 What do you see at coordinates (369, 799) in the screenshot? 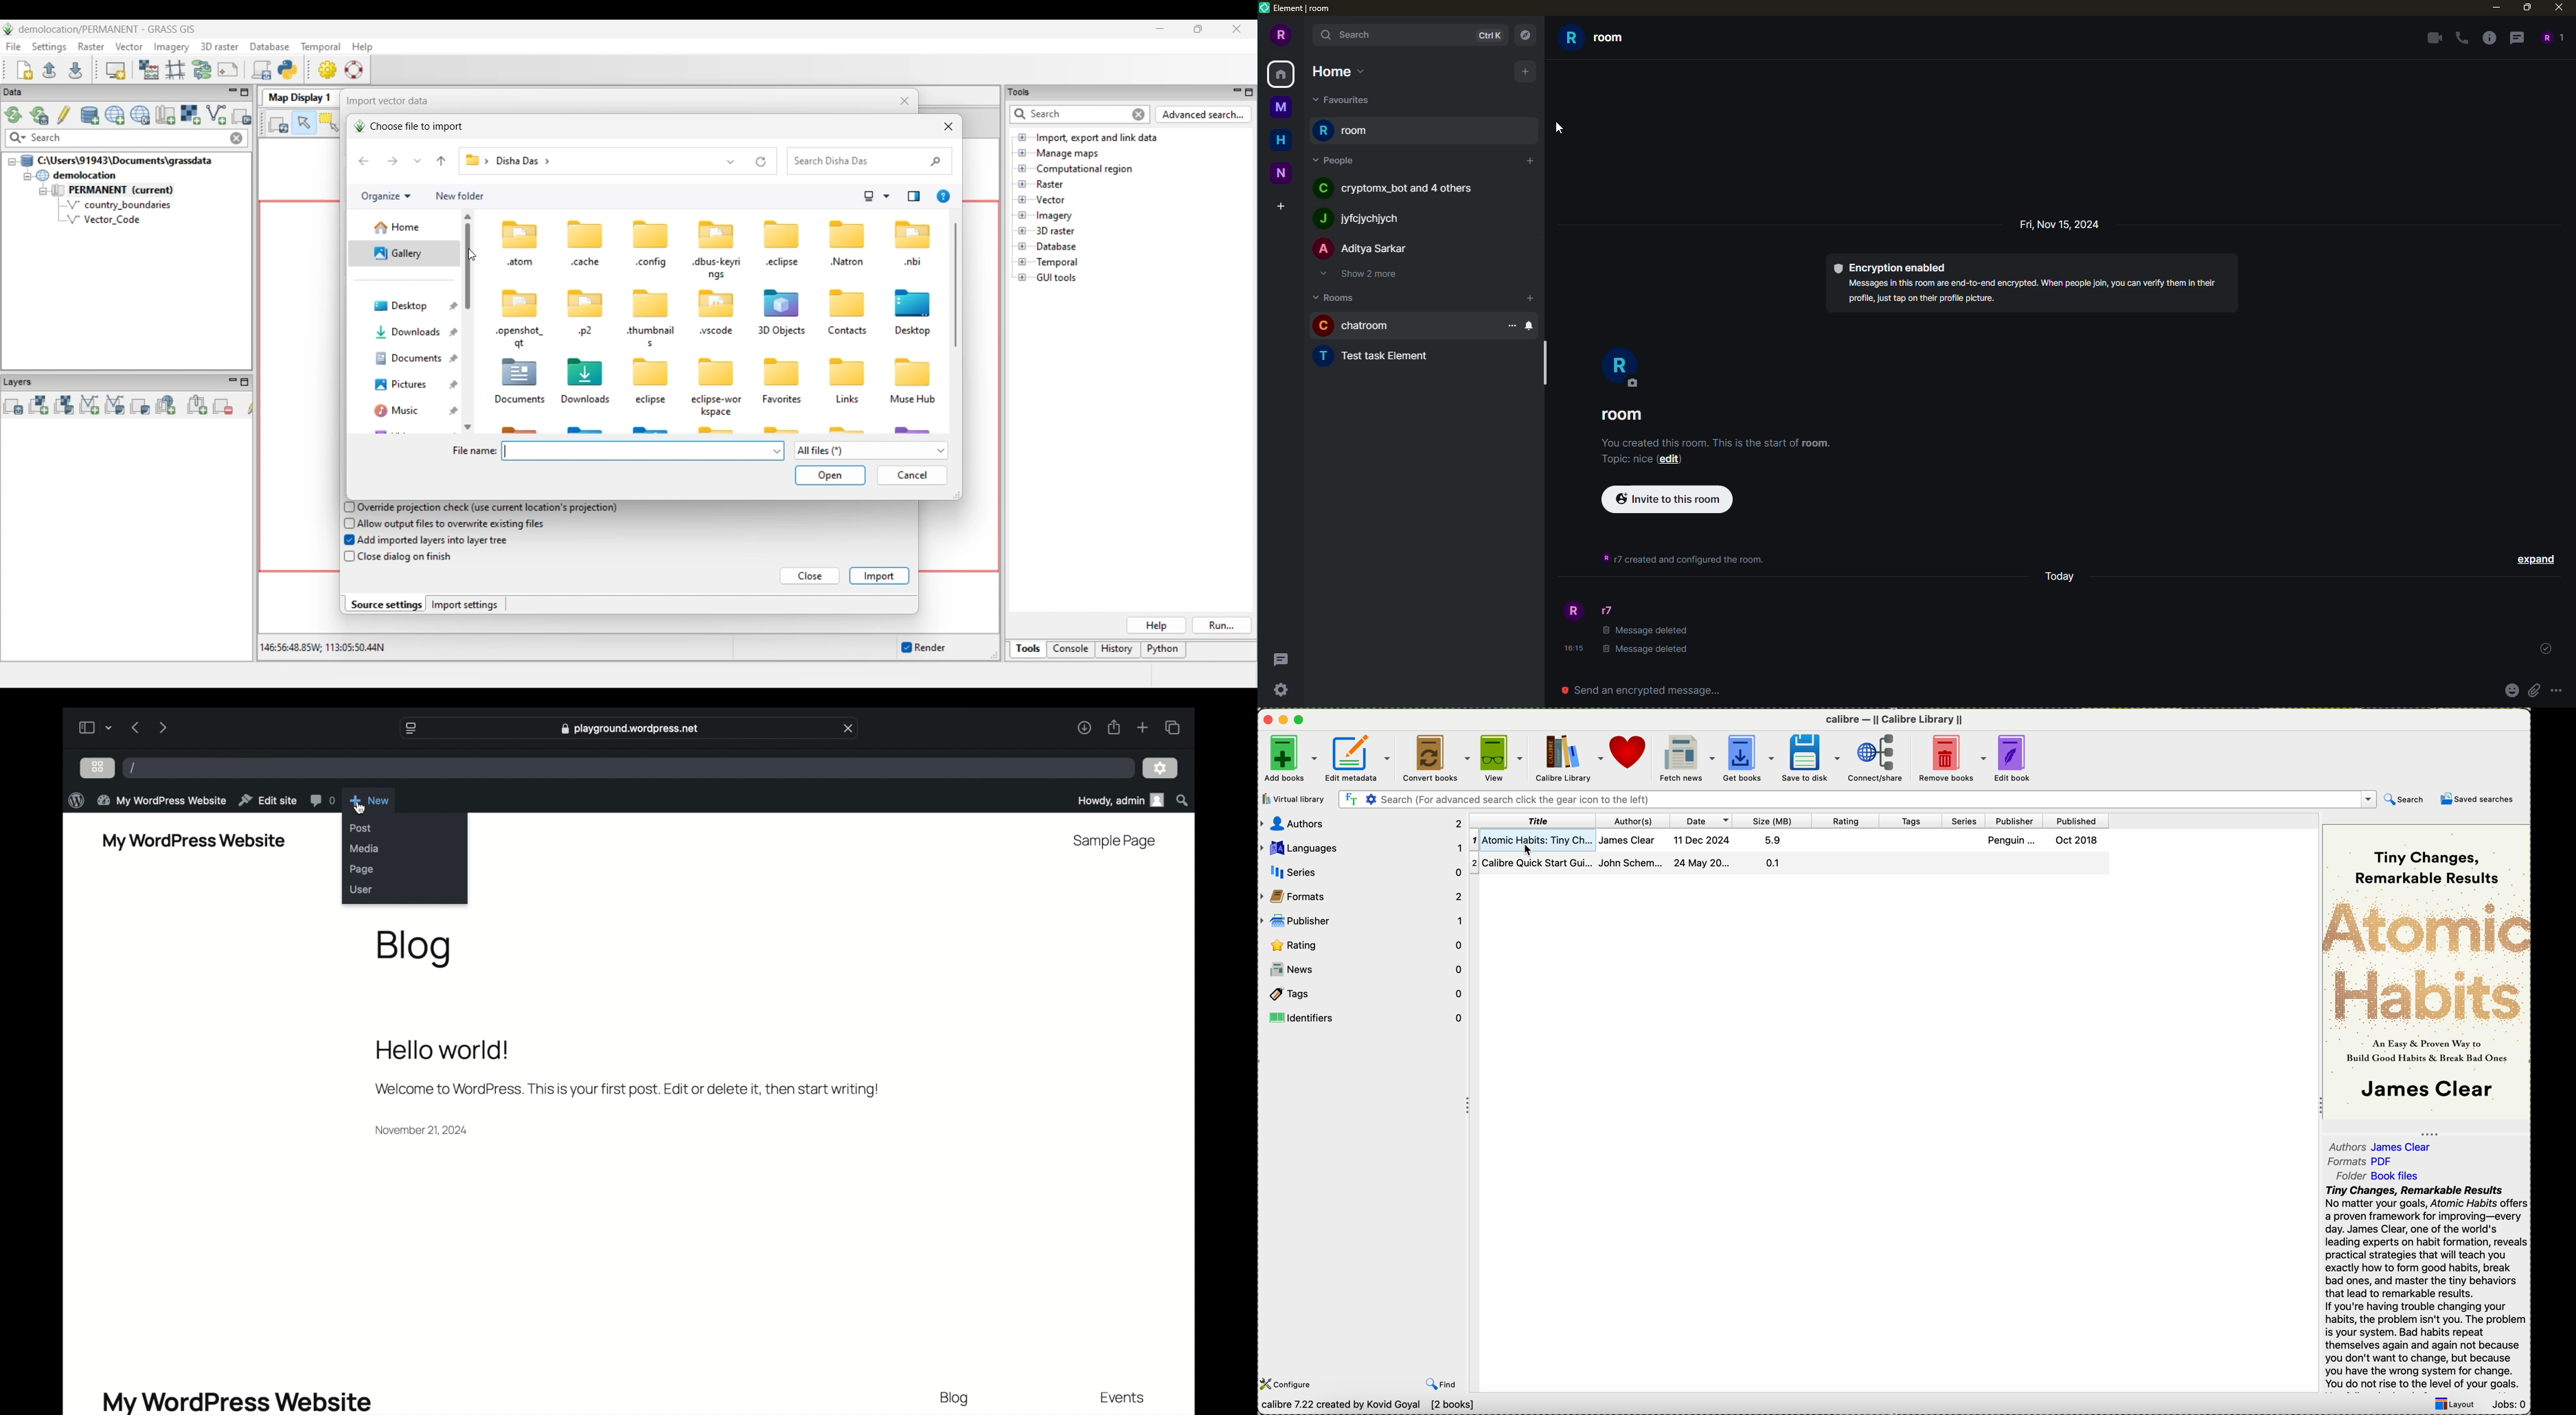
I see `new` at bounding box center [369, 799].